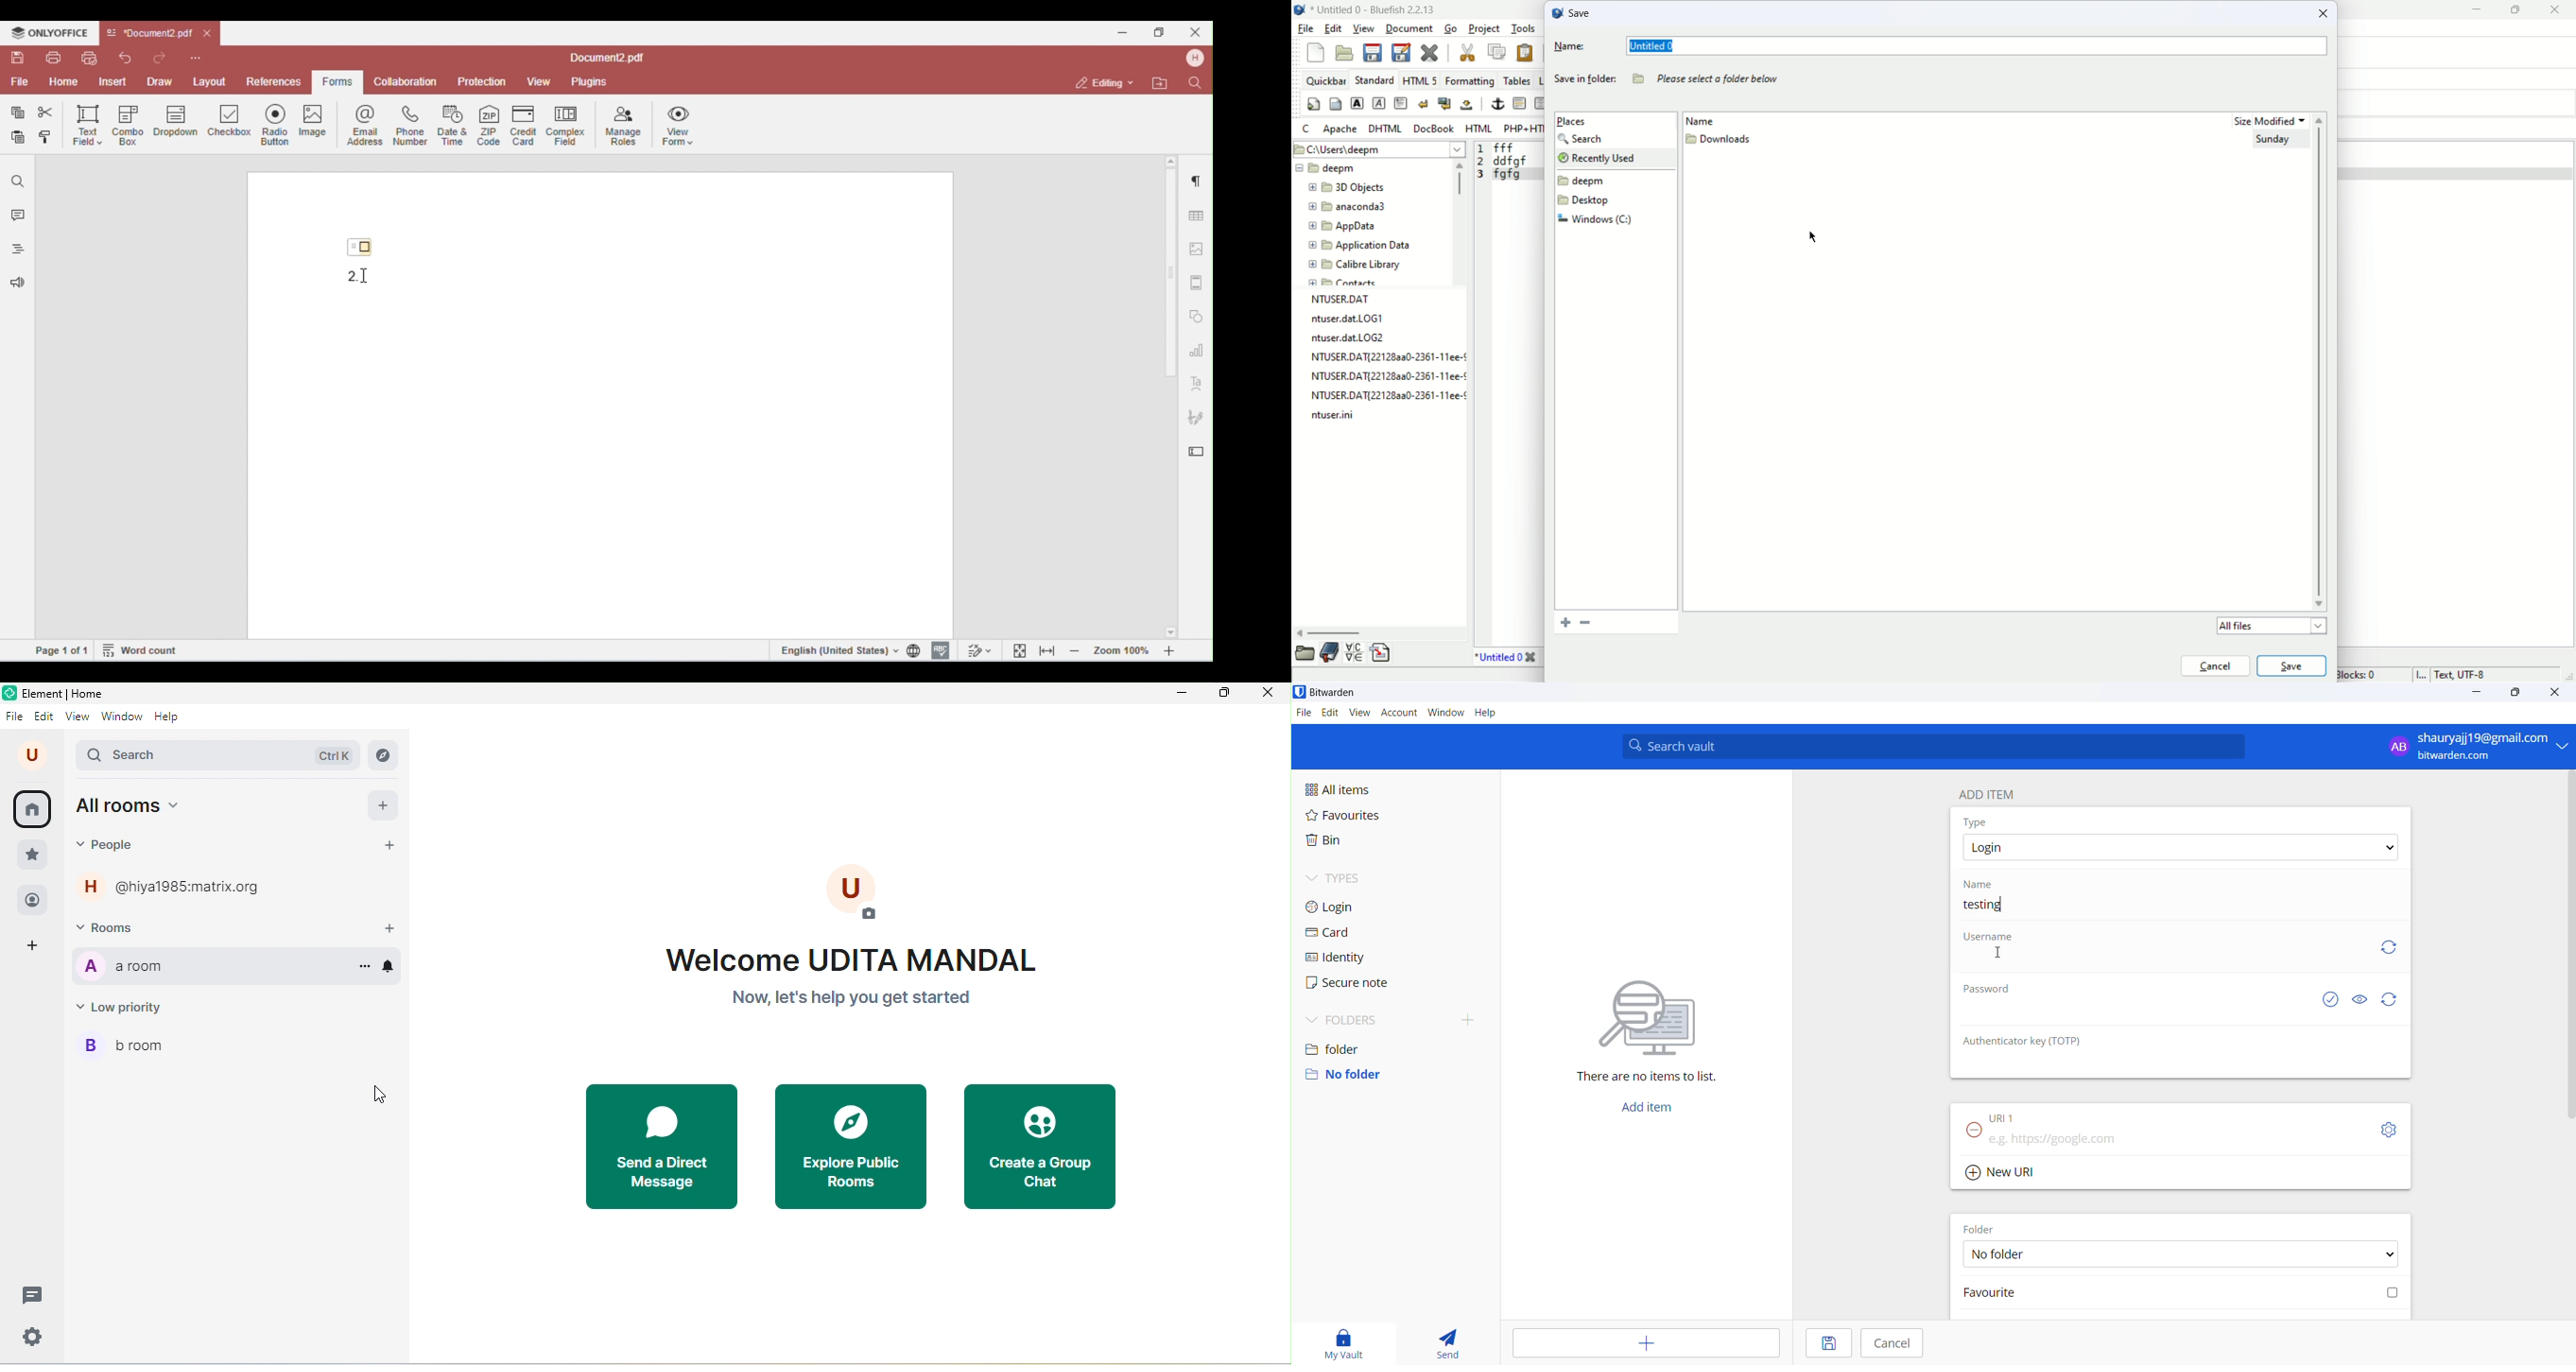 The width and height of the screenshot is (2576, 1372). Describe the element at coordinates (2386, 947) in the screenshot. I see `refresh` at that location.